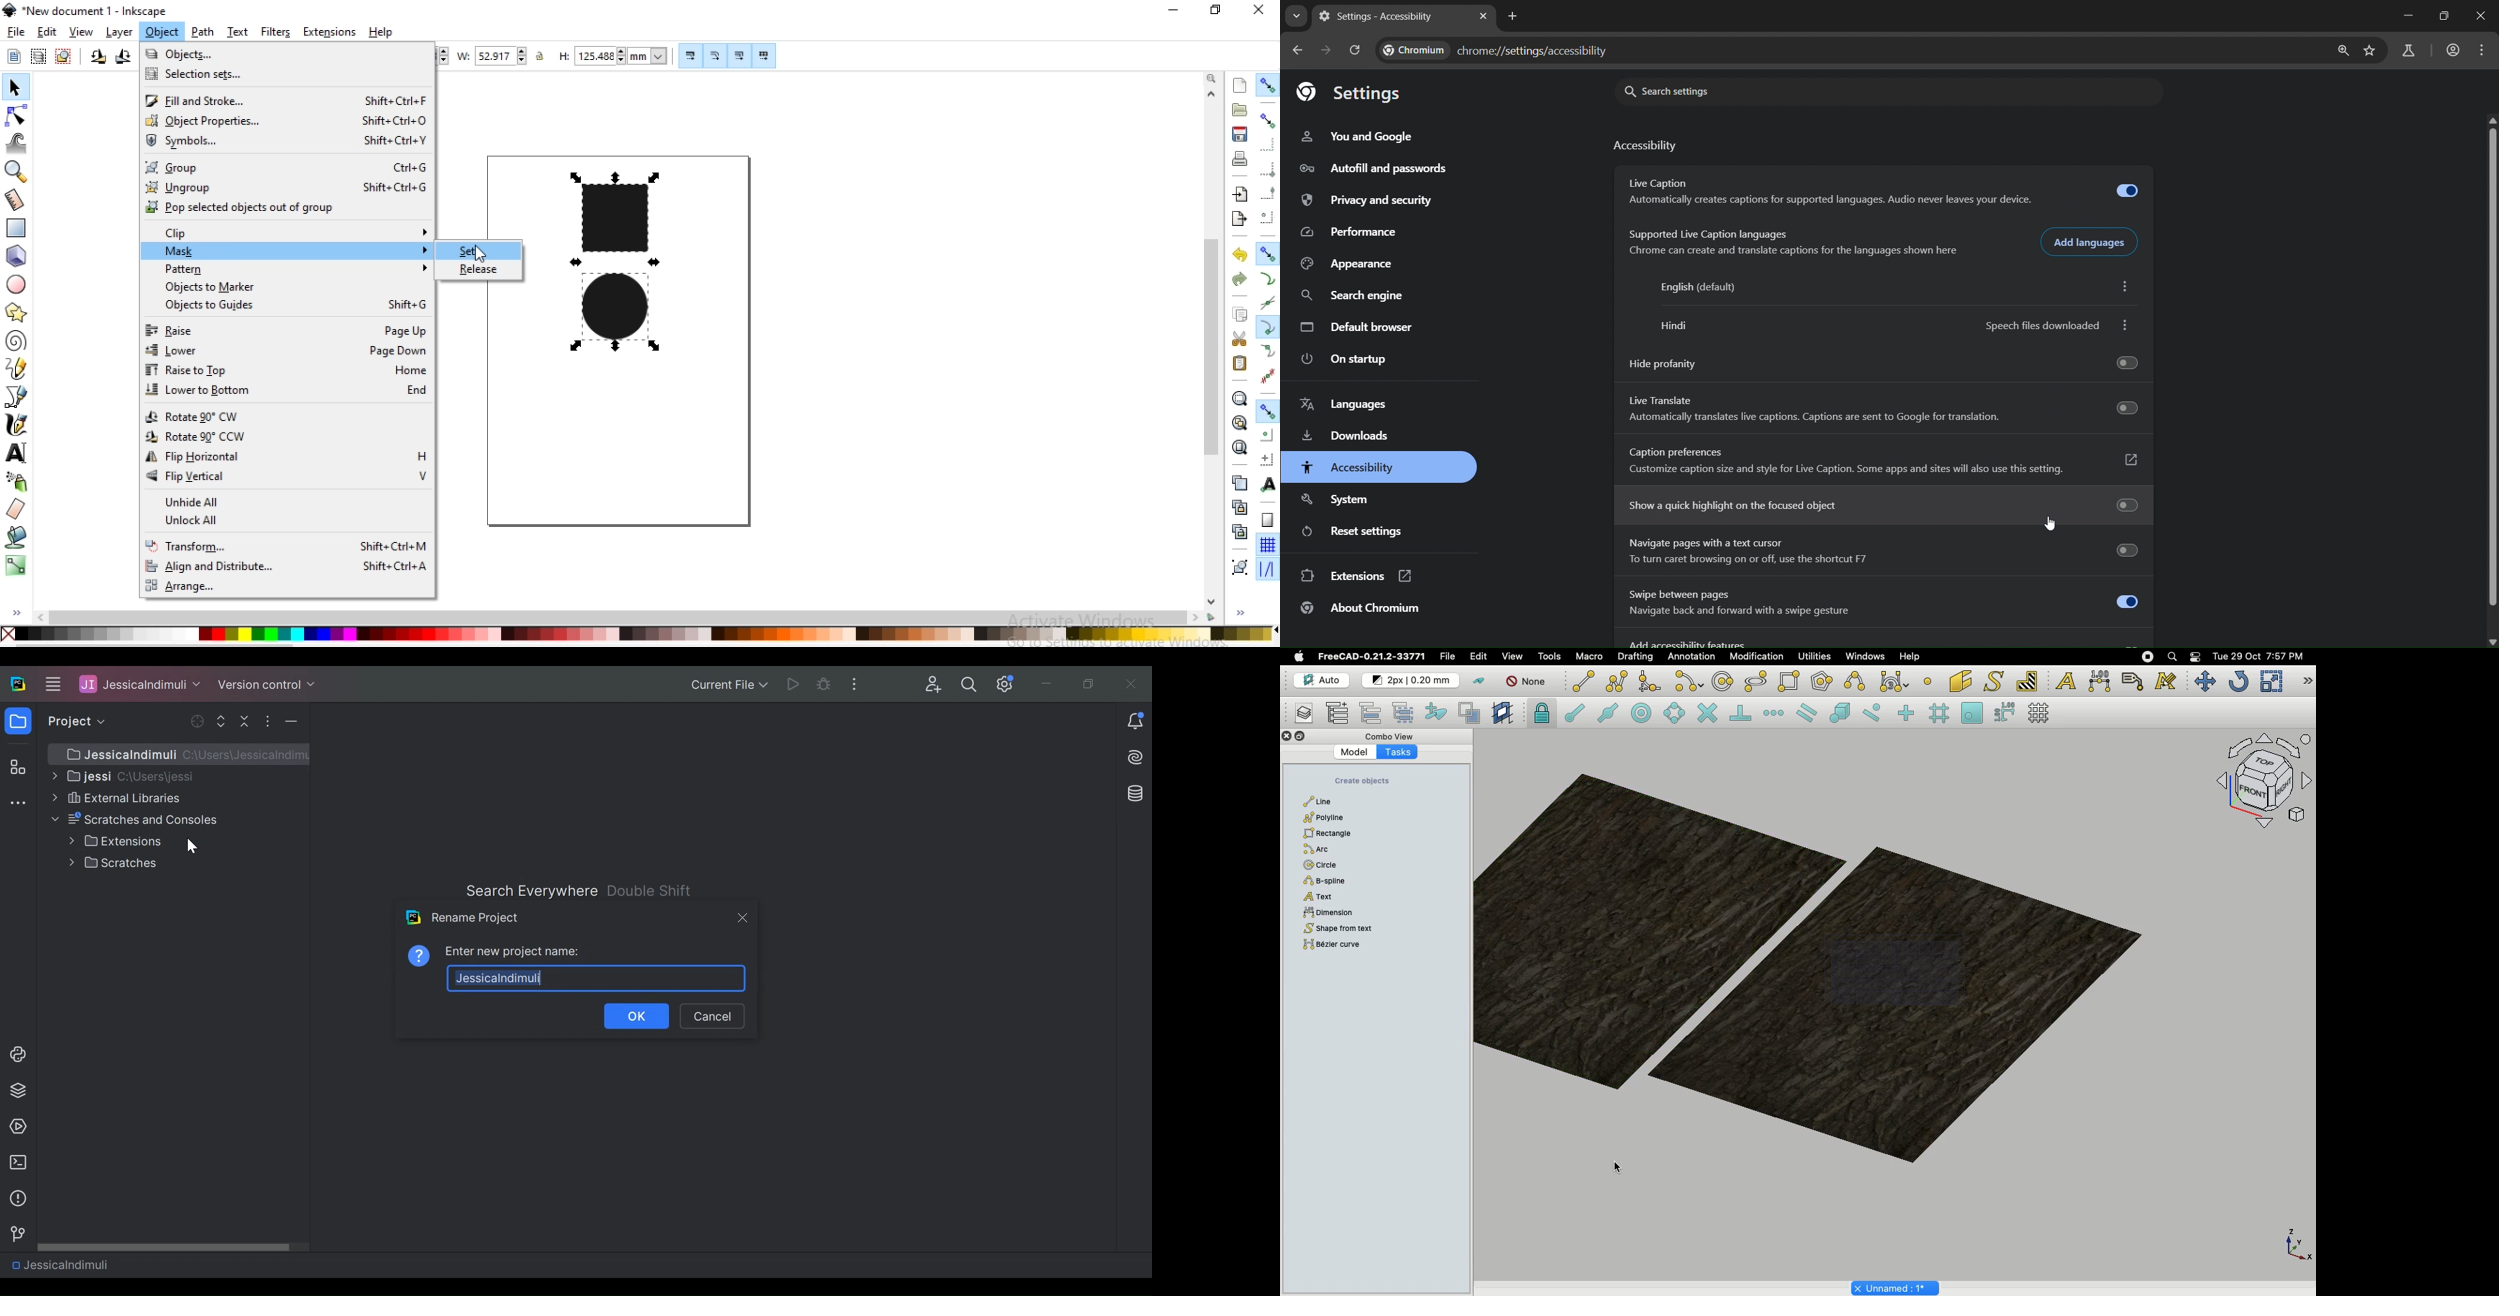 The height and width of the screenshot is (1316, 2520). I want to click on Point, so click(1928, 680).